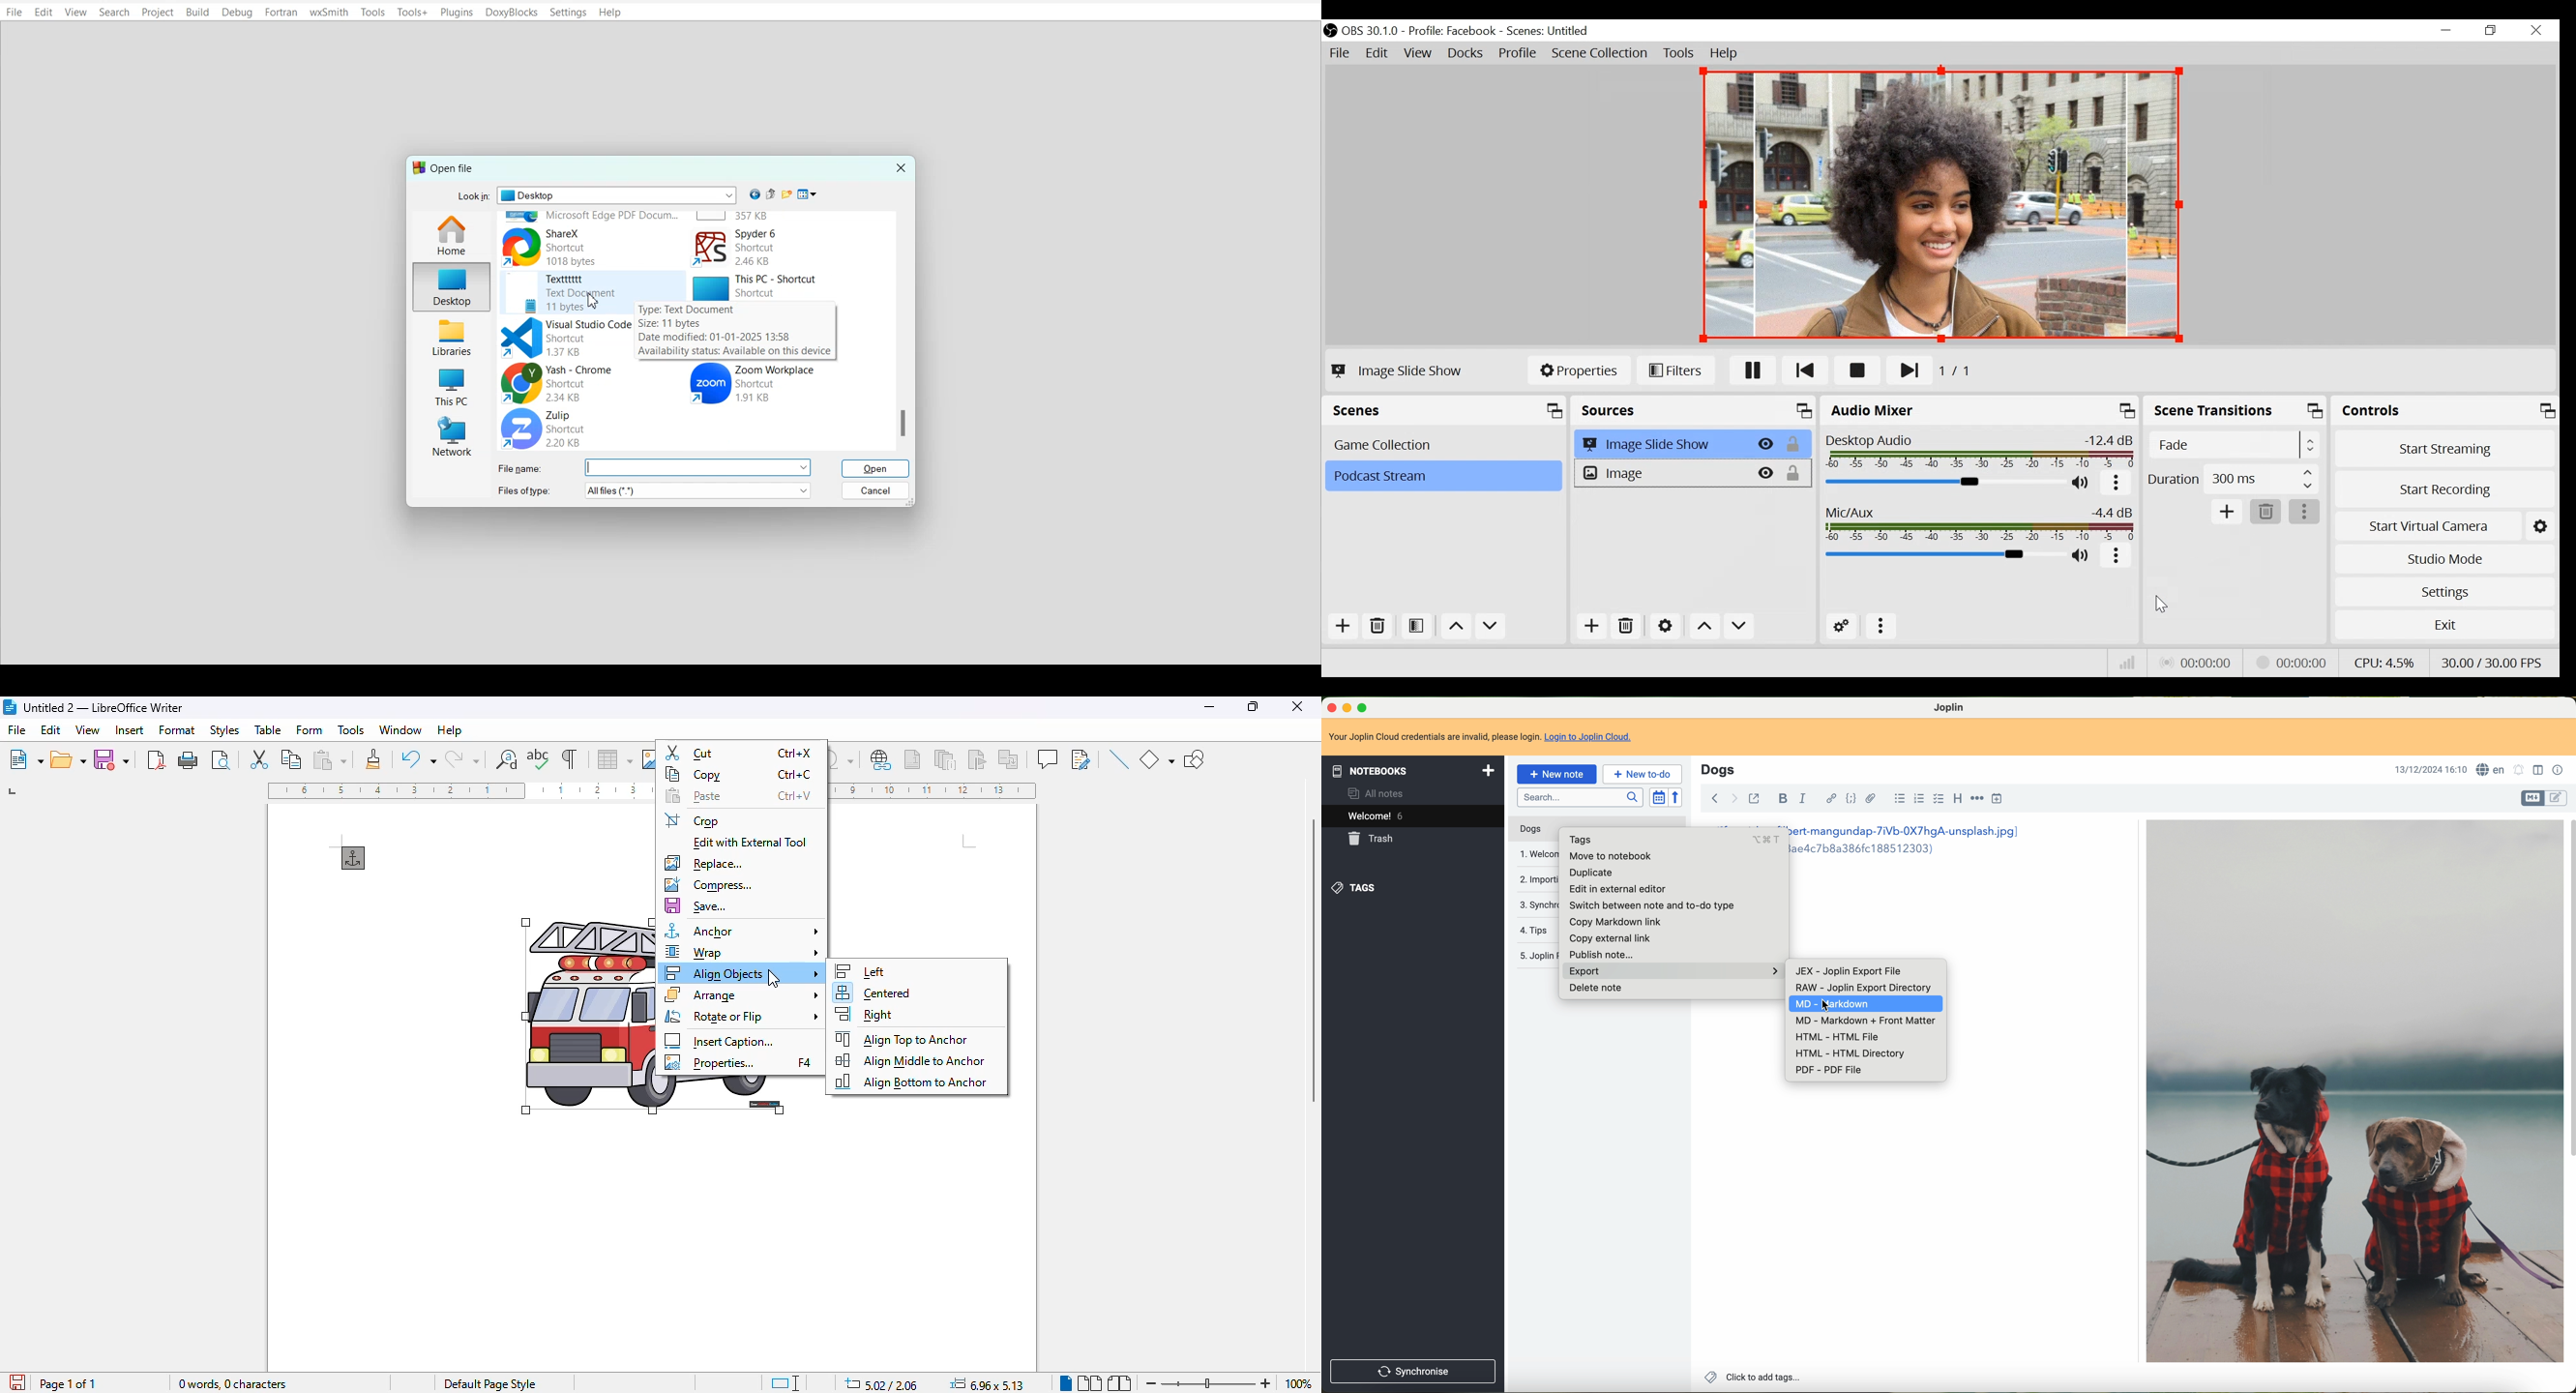 The width and height of the screenshot is (2576, 1400). What do you see at coordinates (1941, 204) in the screenshot?
I see `Preview` at bounding box center [1941, 204].